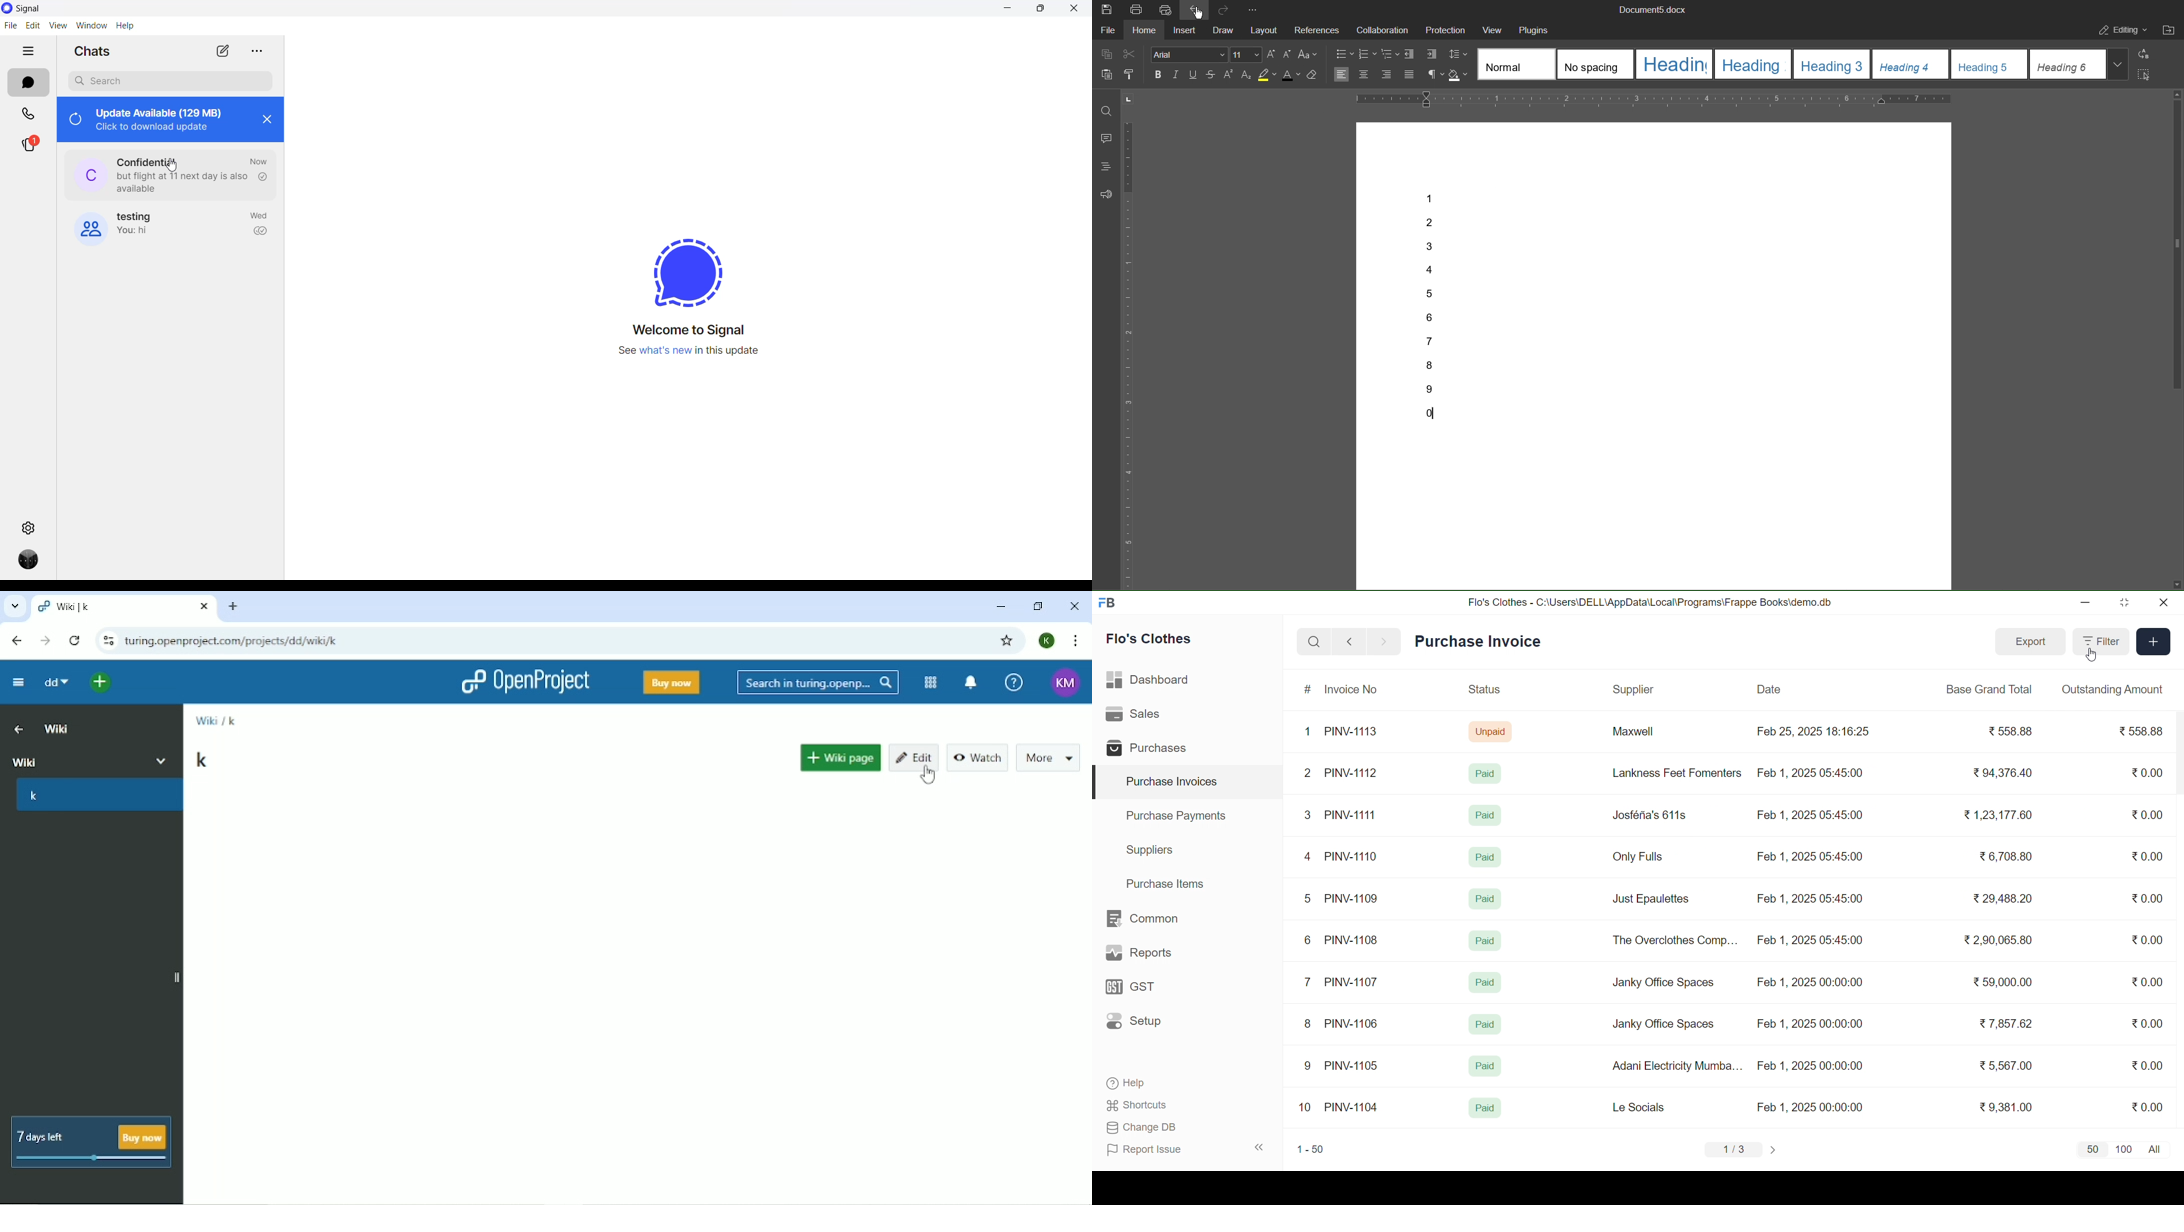 The image size is (2184, 1232). Describe the element at coordinates (1670, 773) in the screenshot. I see `Lankness Feet Fomenters` at that location.